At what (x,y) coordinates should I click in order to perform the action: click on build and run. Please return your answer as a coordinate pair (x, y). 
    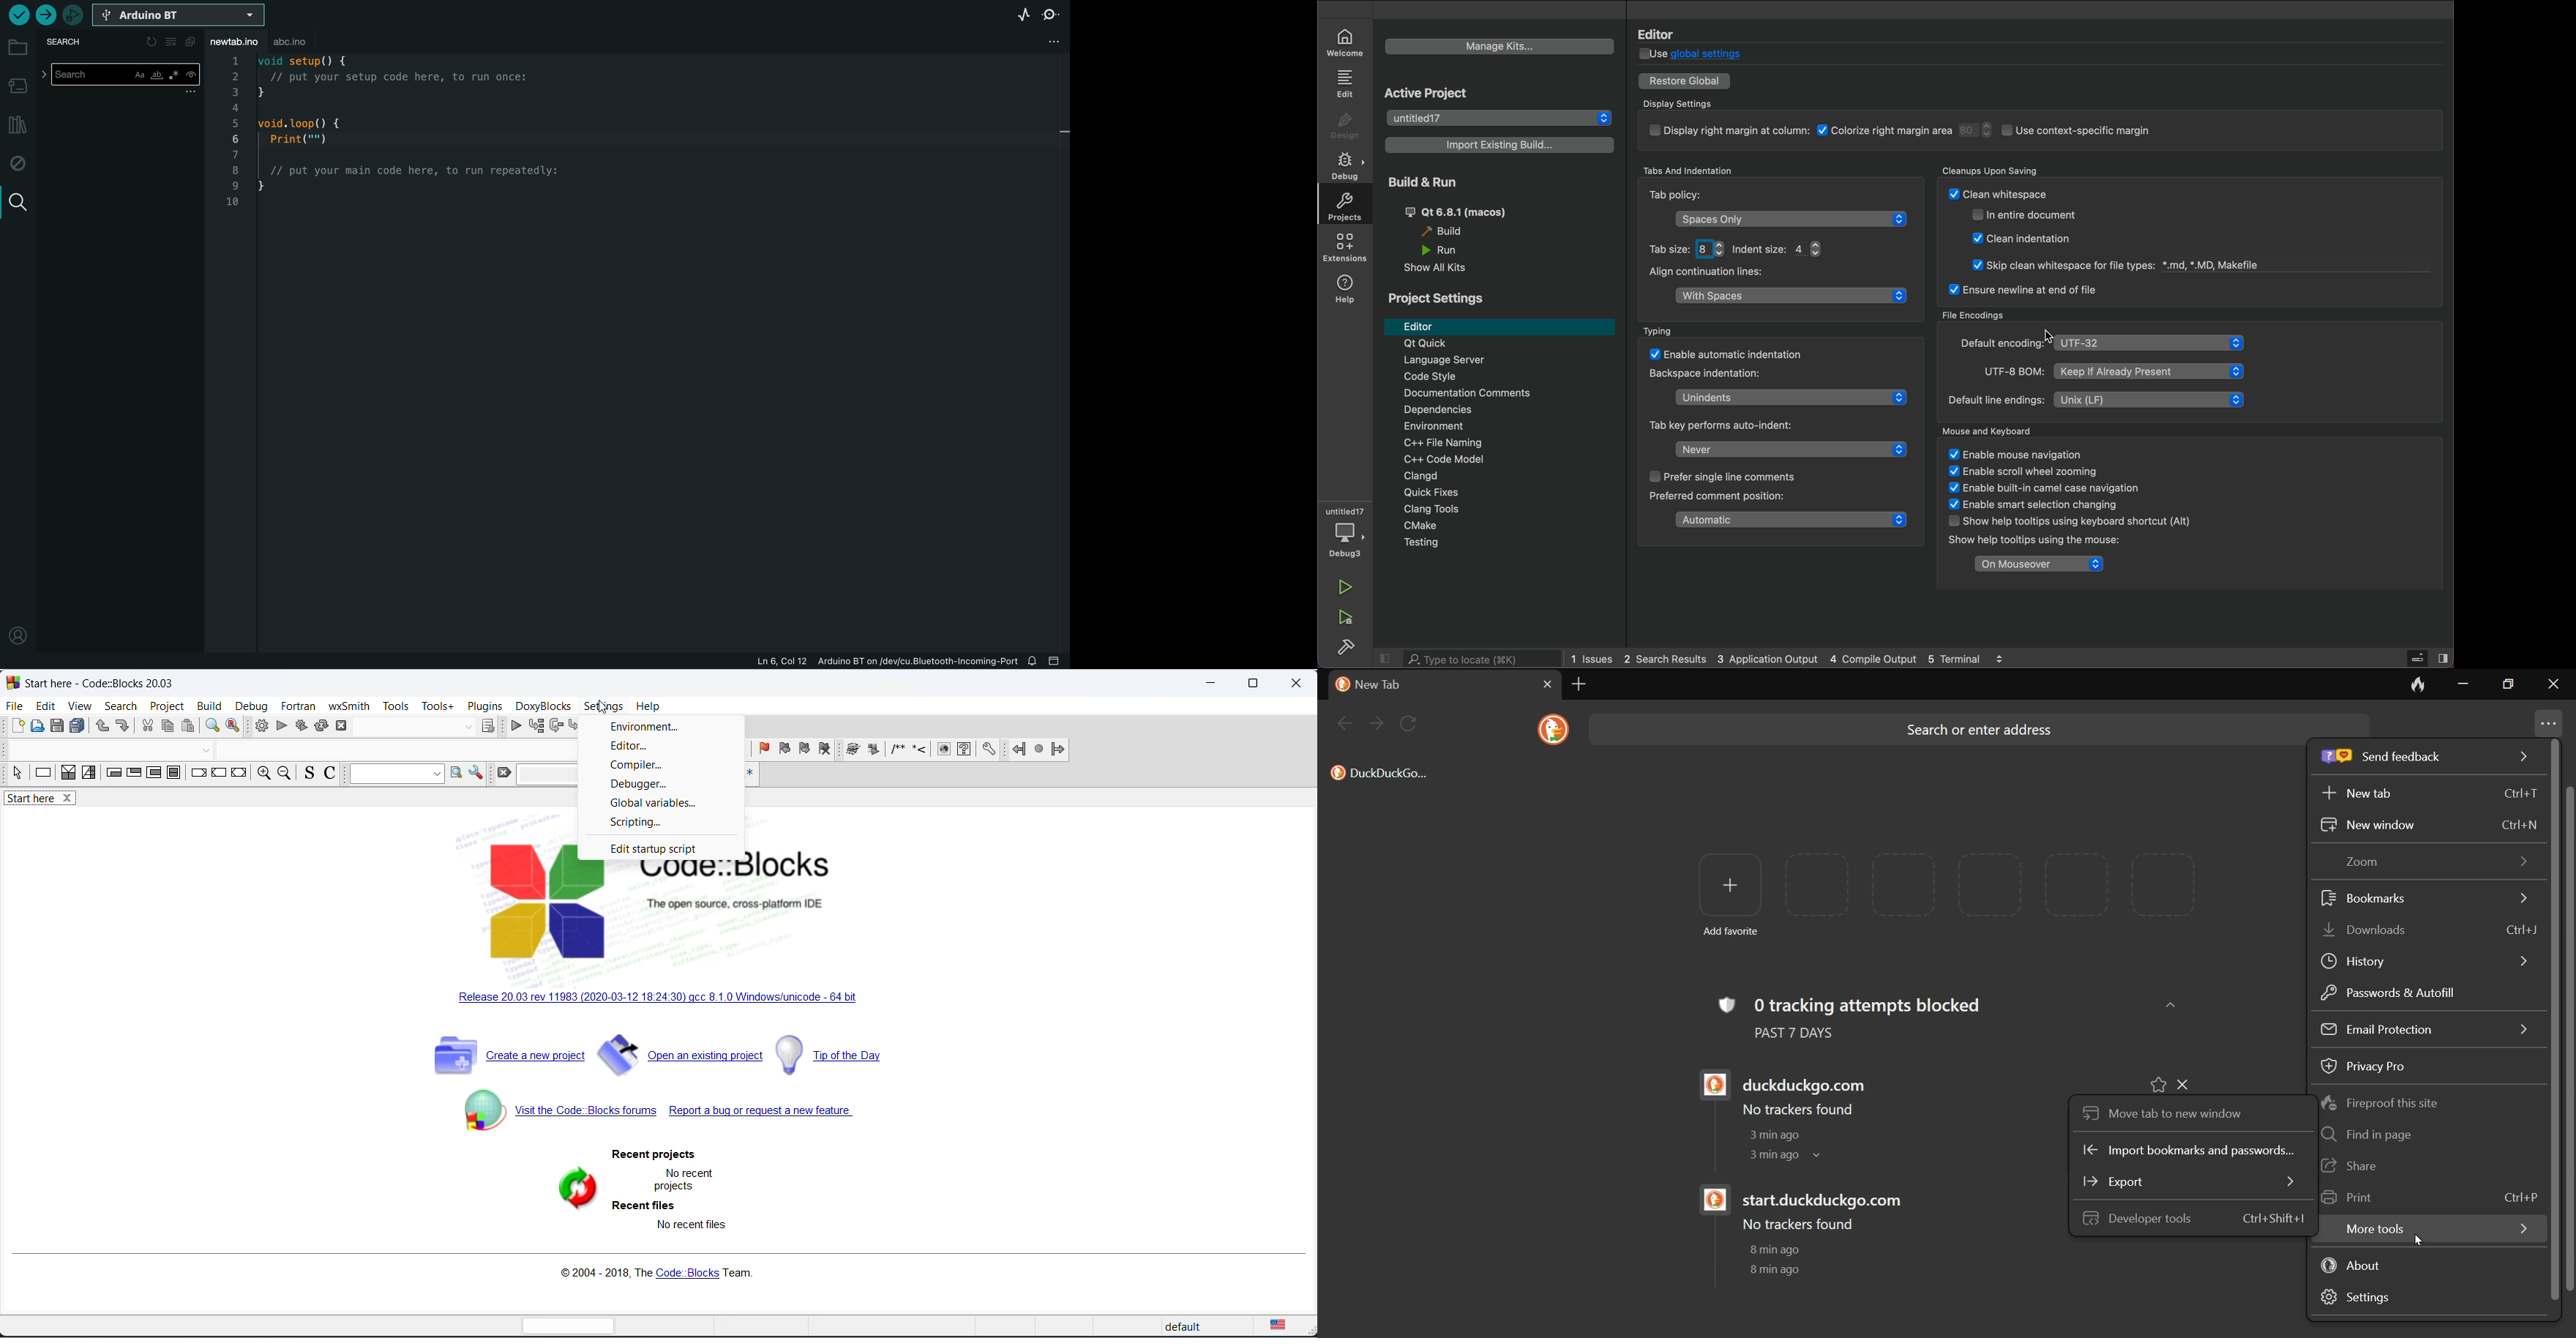
    Looking at the image, I should click on (300, 725).